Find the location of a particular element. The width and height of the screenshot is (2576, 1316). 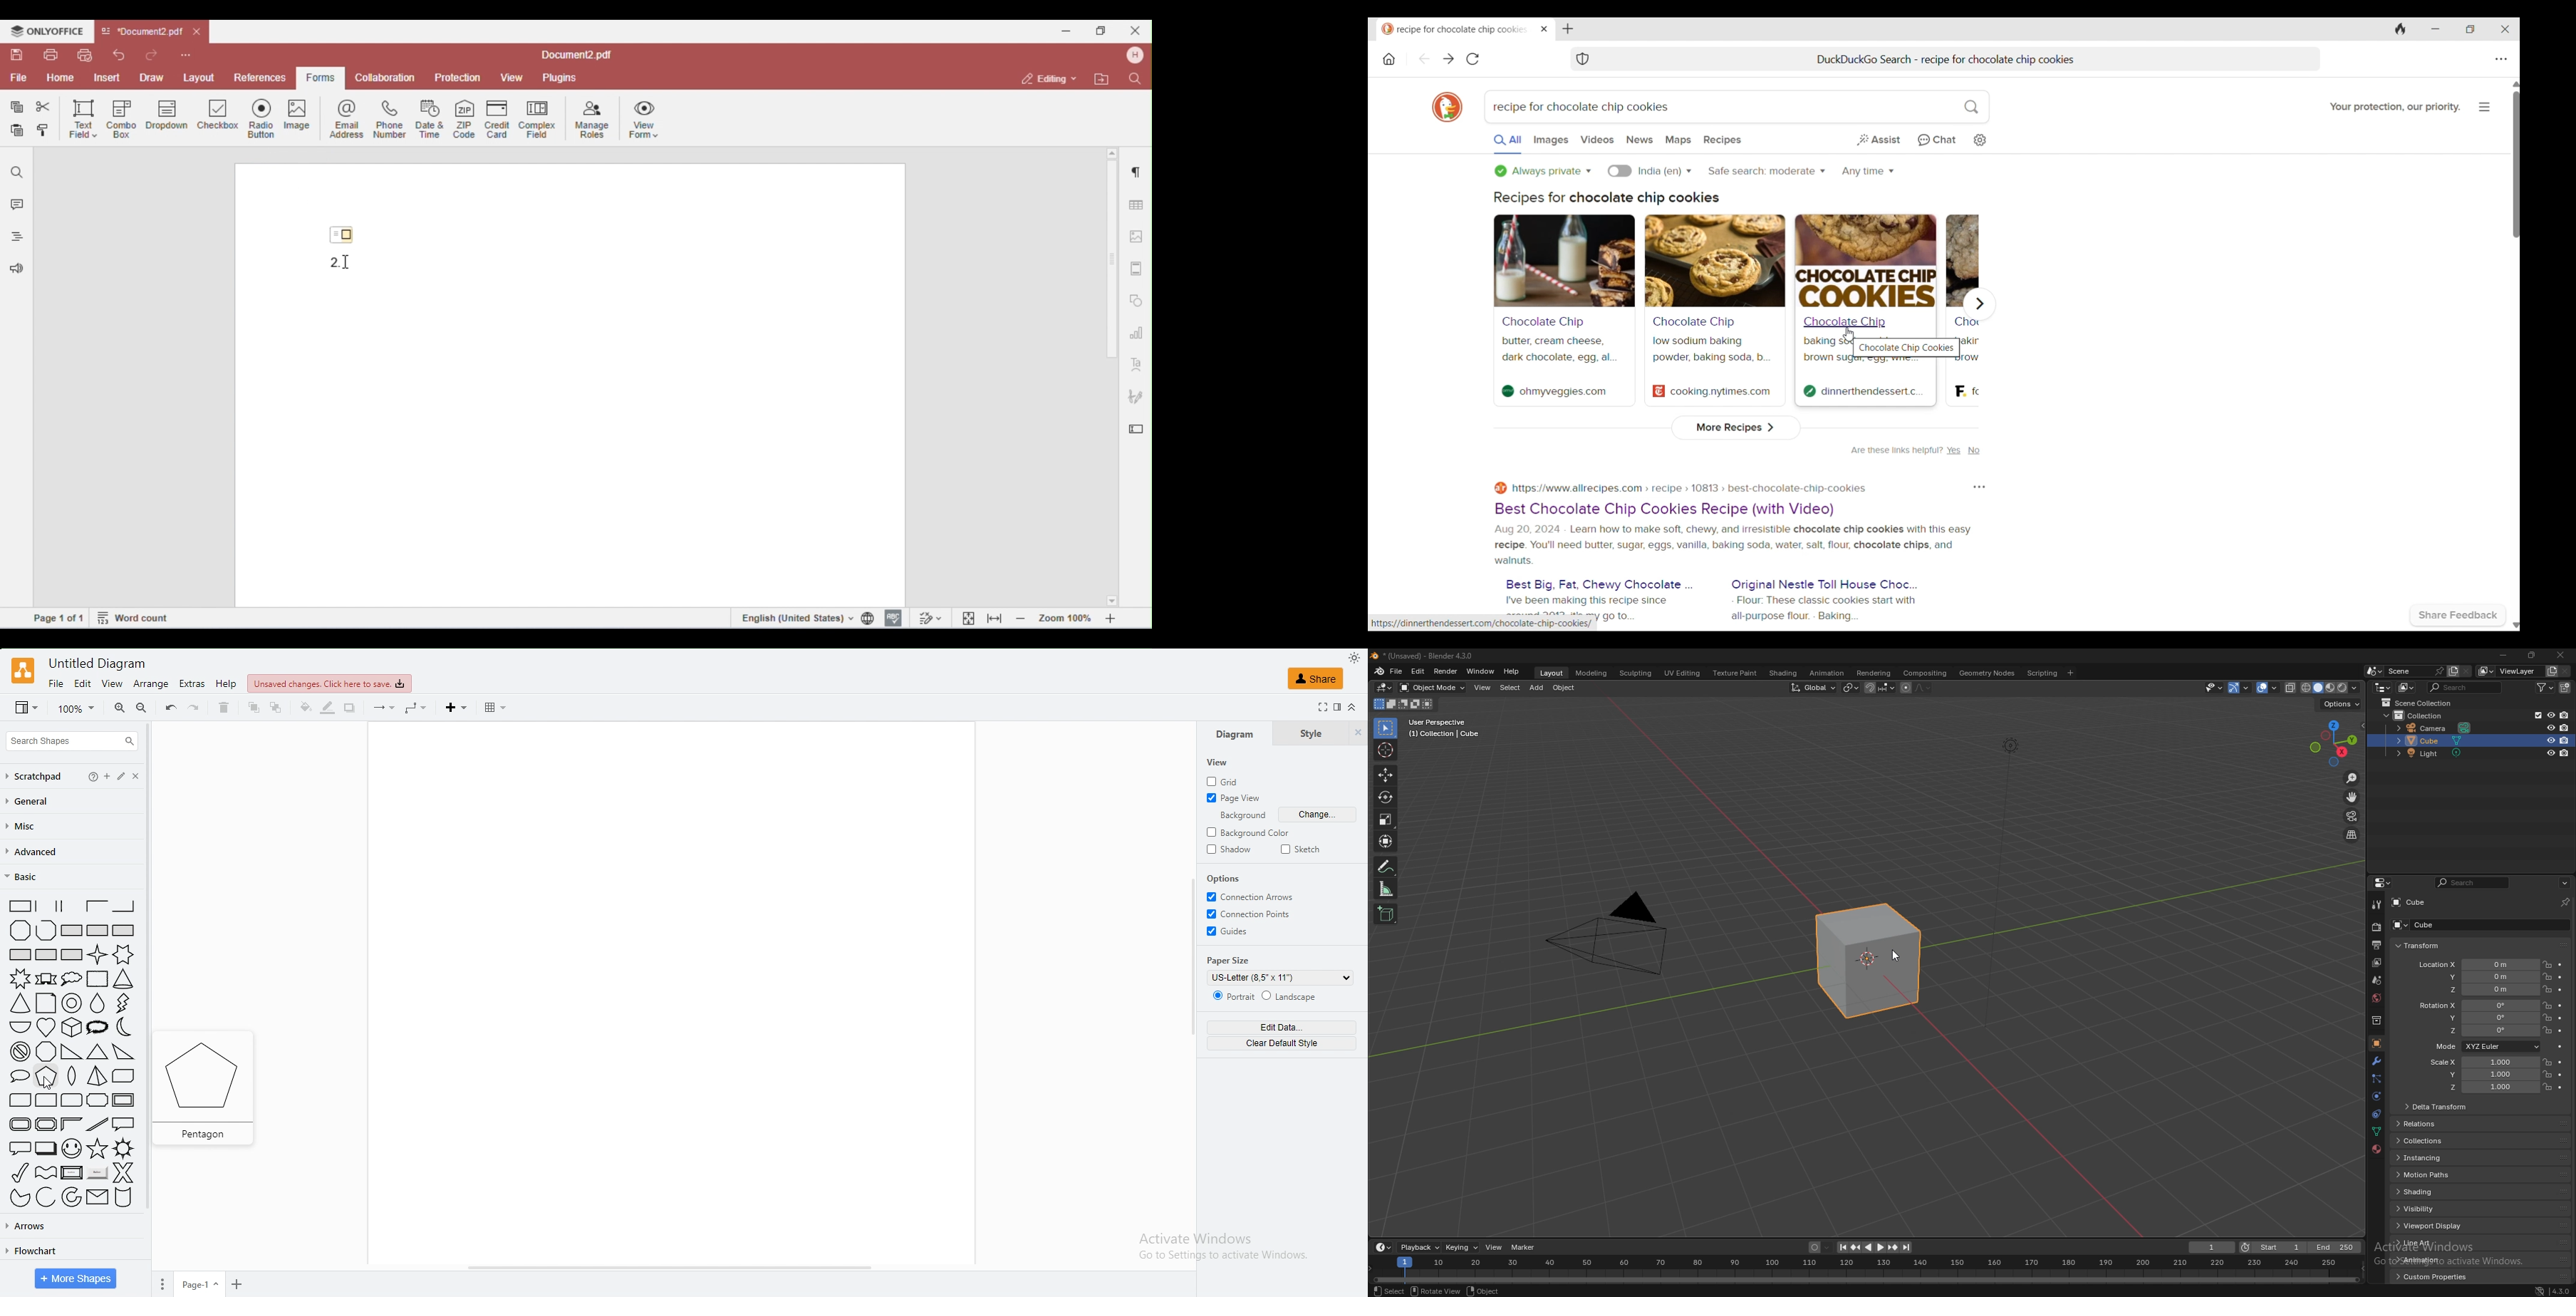

zoom in is located at coordinates (120, 708).